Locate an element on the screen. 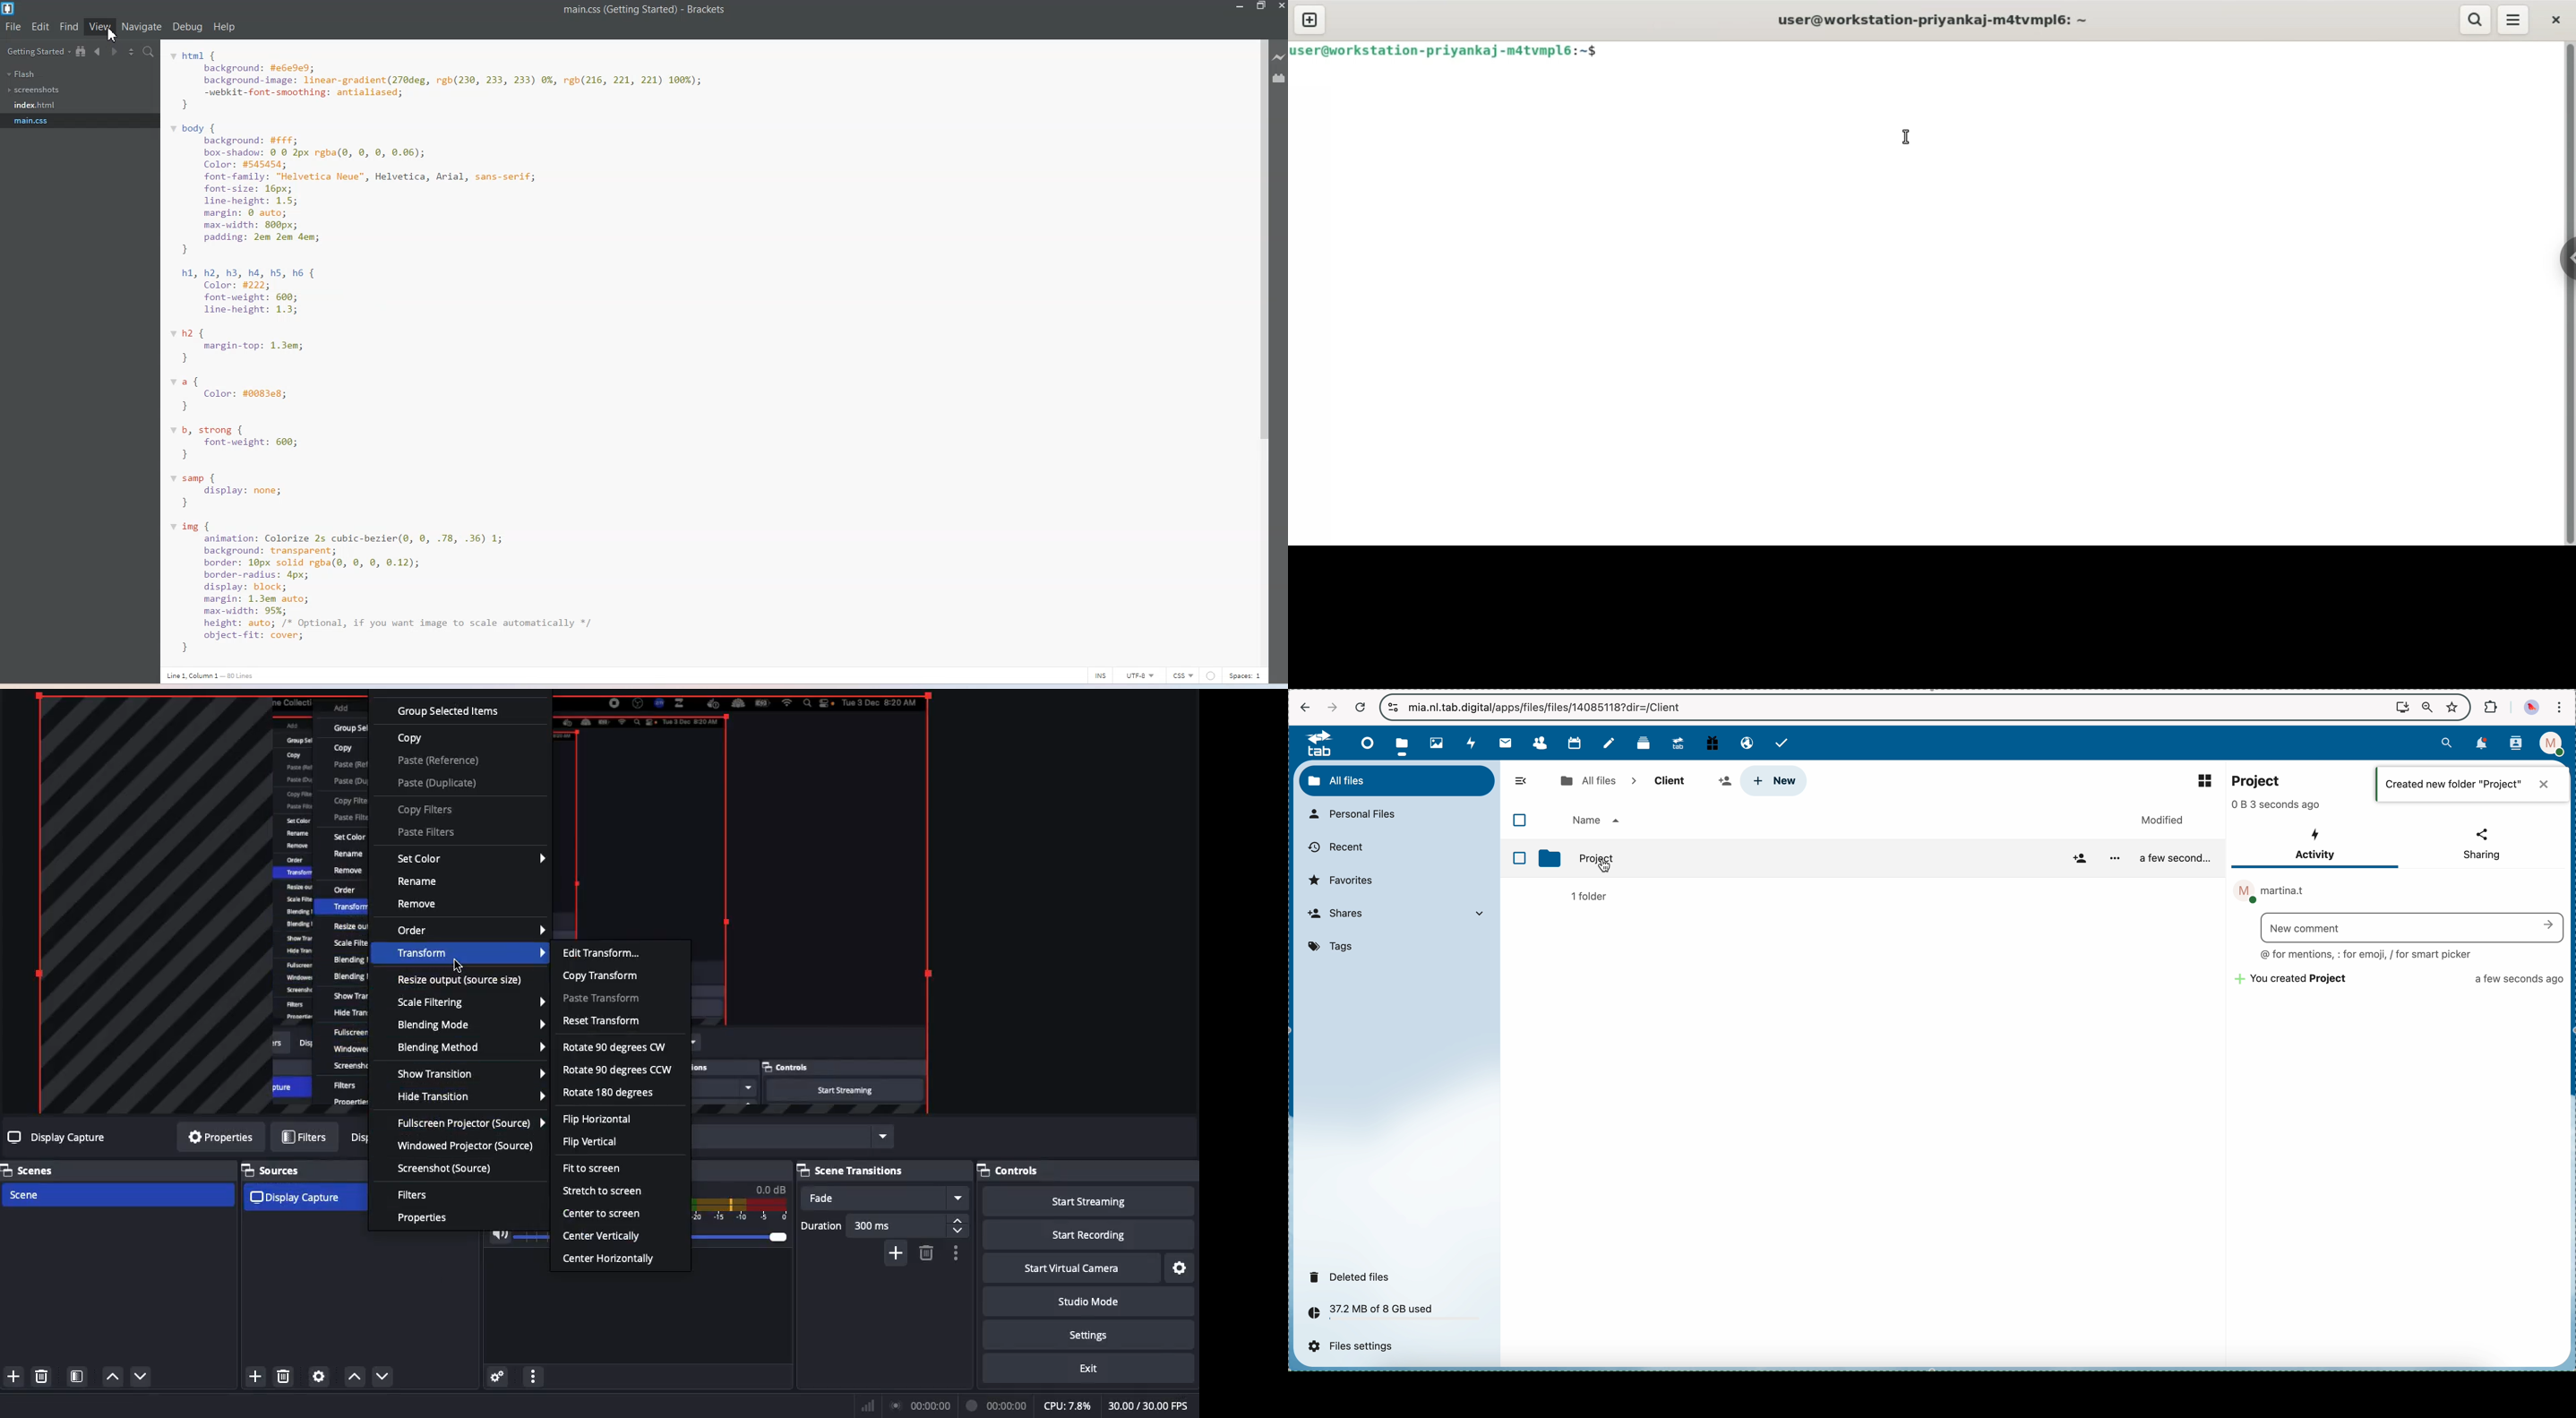 Image resolution: width=2576 pixels, height=1428 pixels. Add is located at coordinates (15, 1377).